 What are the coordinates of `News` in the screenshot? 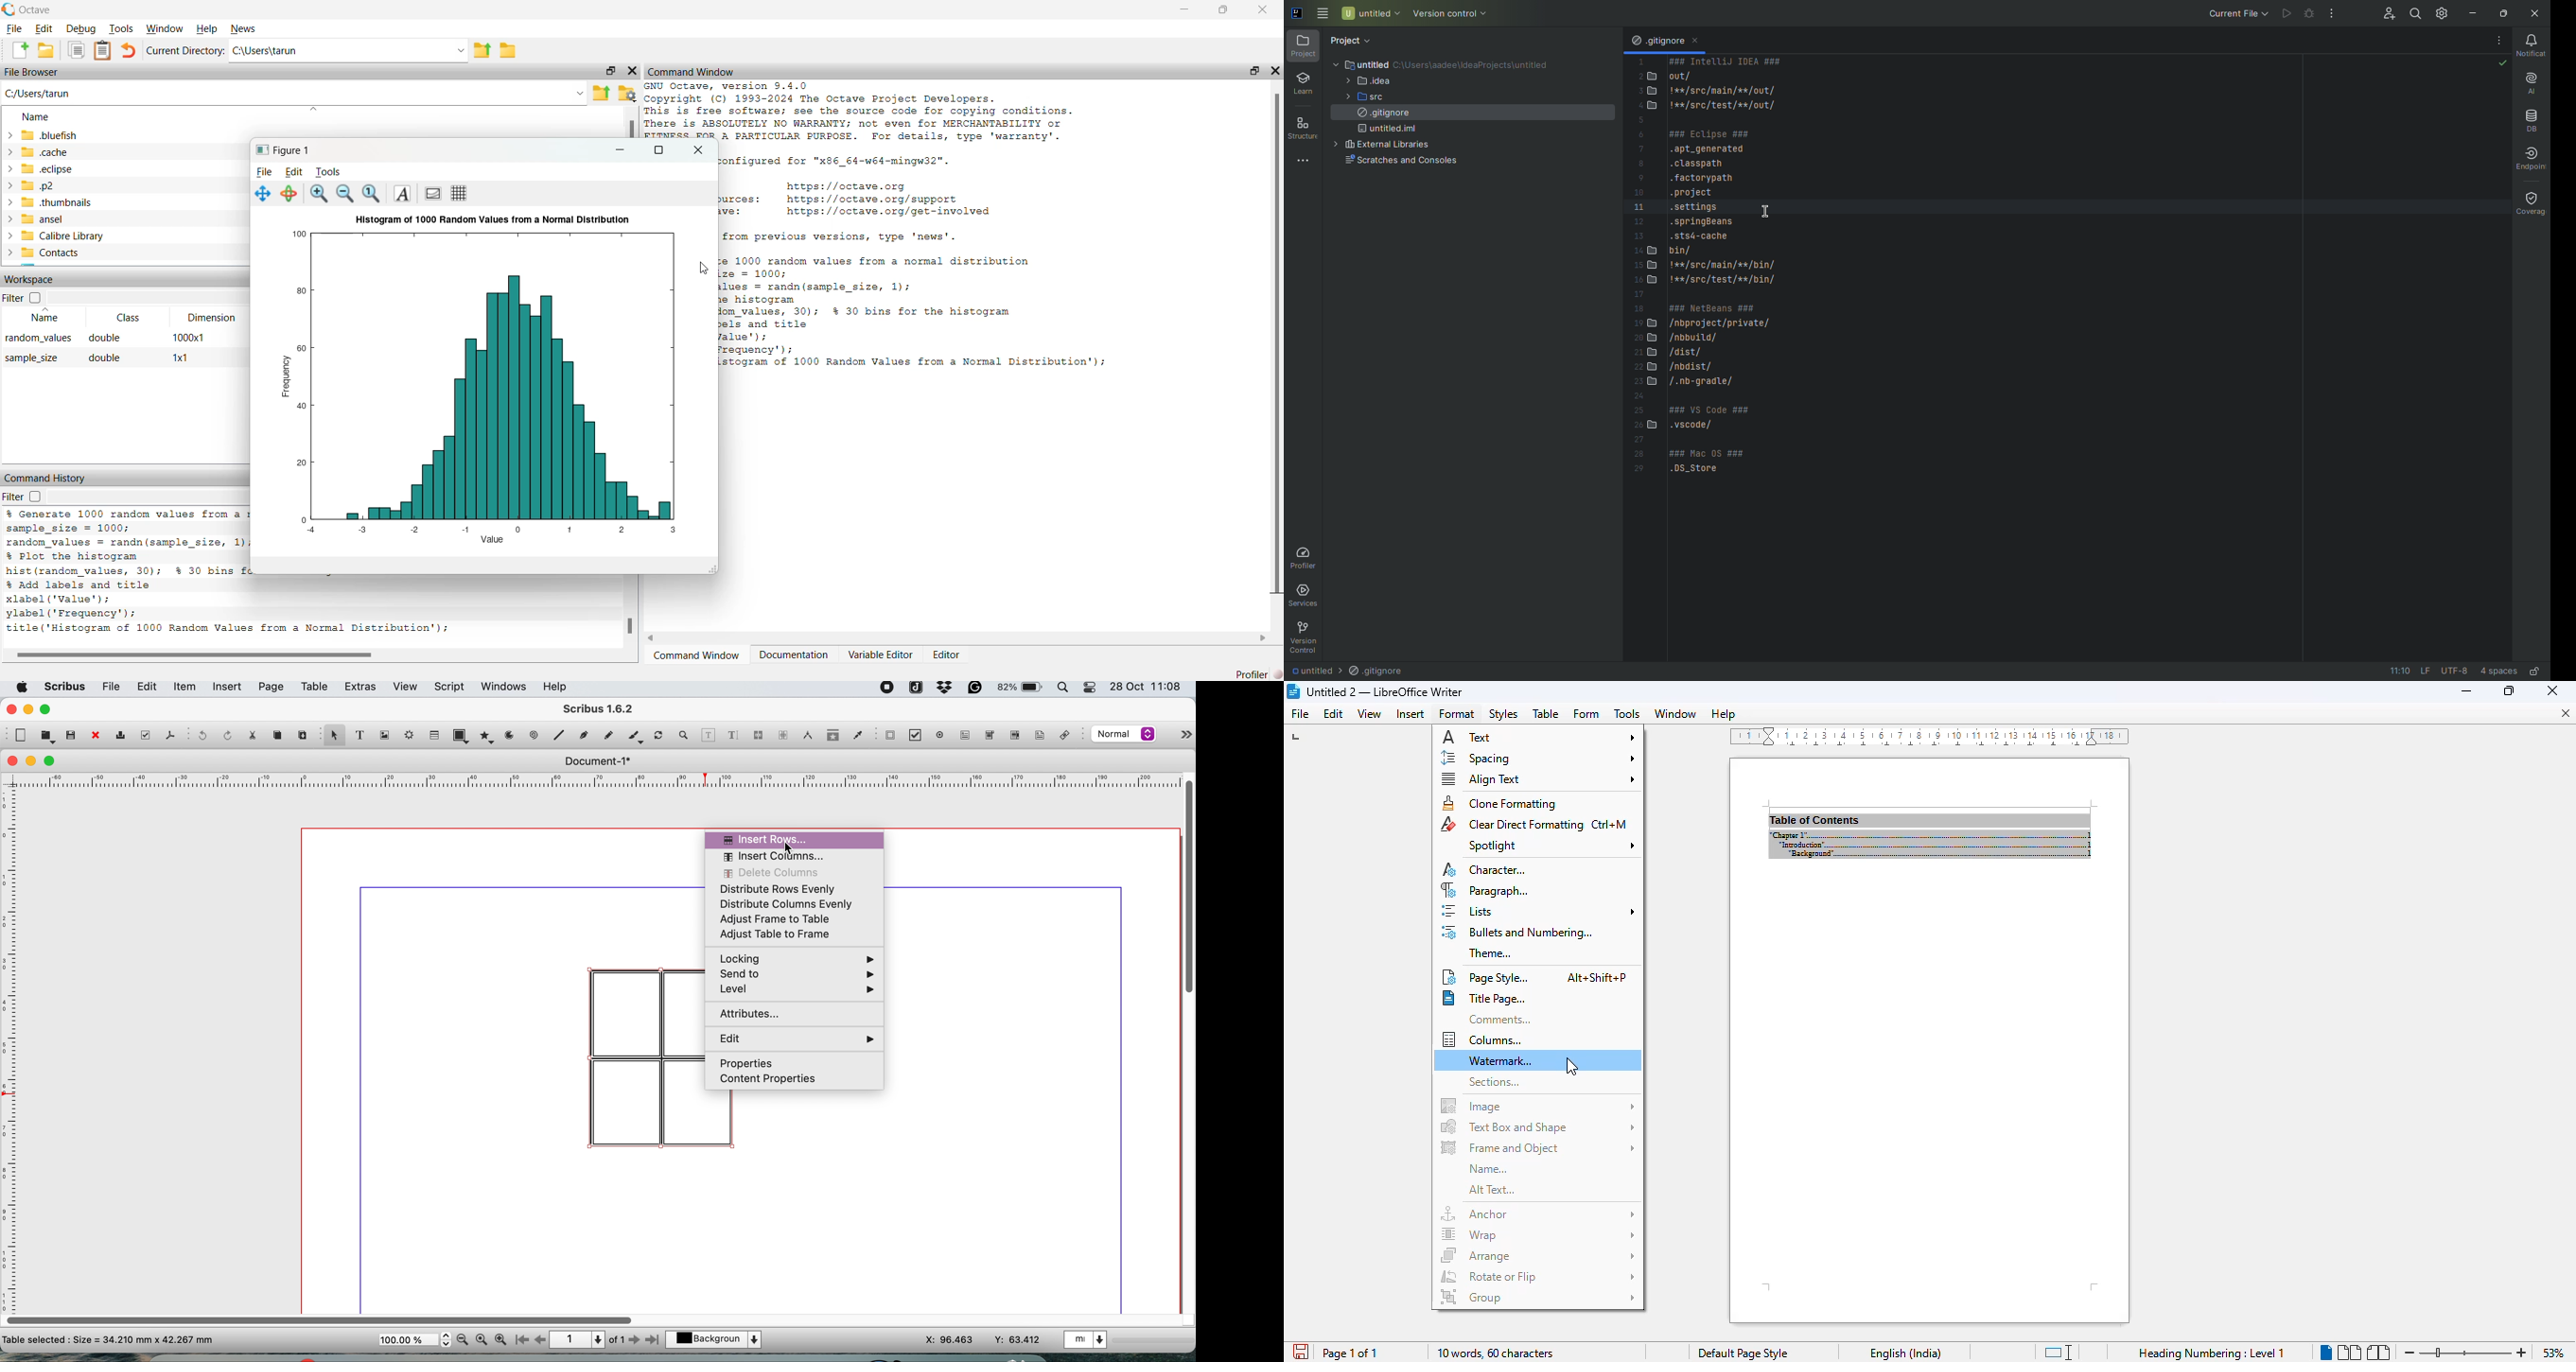 It's located at (247, 29).